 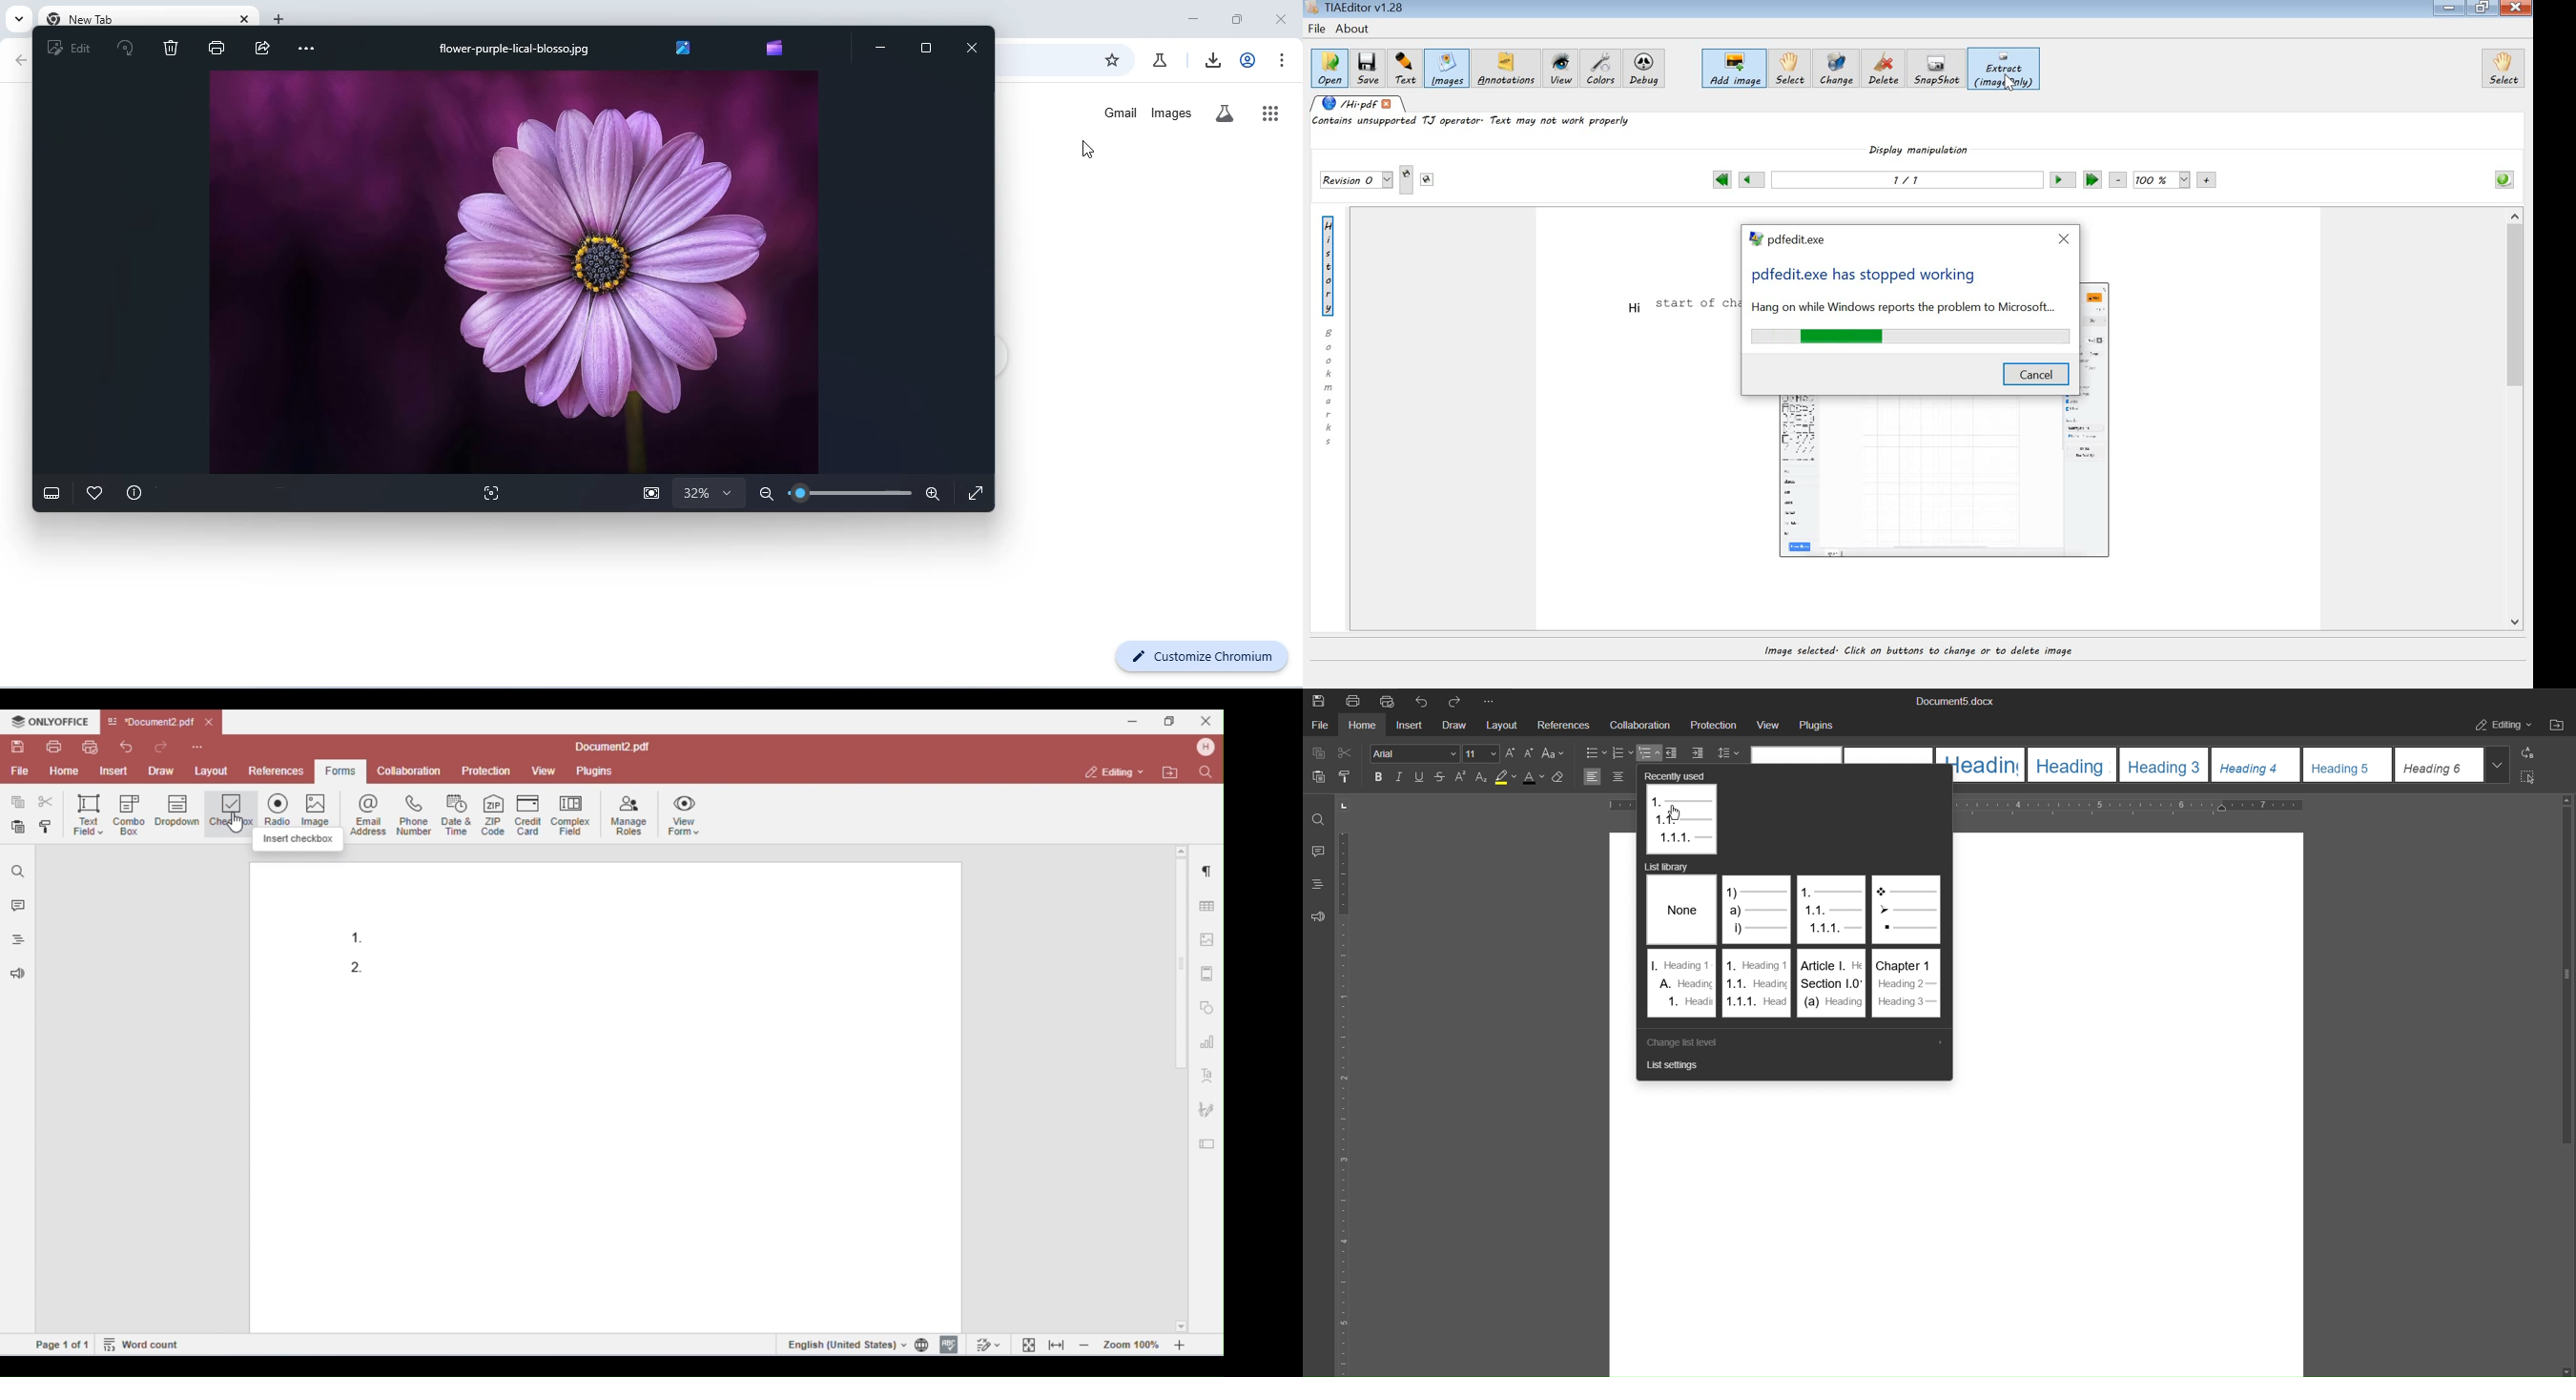 What do you see at coordinates (1237, 20) in the screenshot?
I see `maximize` at bounding box center [1237, 20].